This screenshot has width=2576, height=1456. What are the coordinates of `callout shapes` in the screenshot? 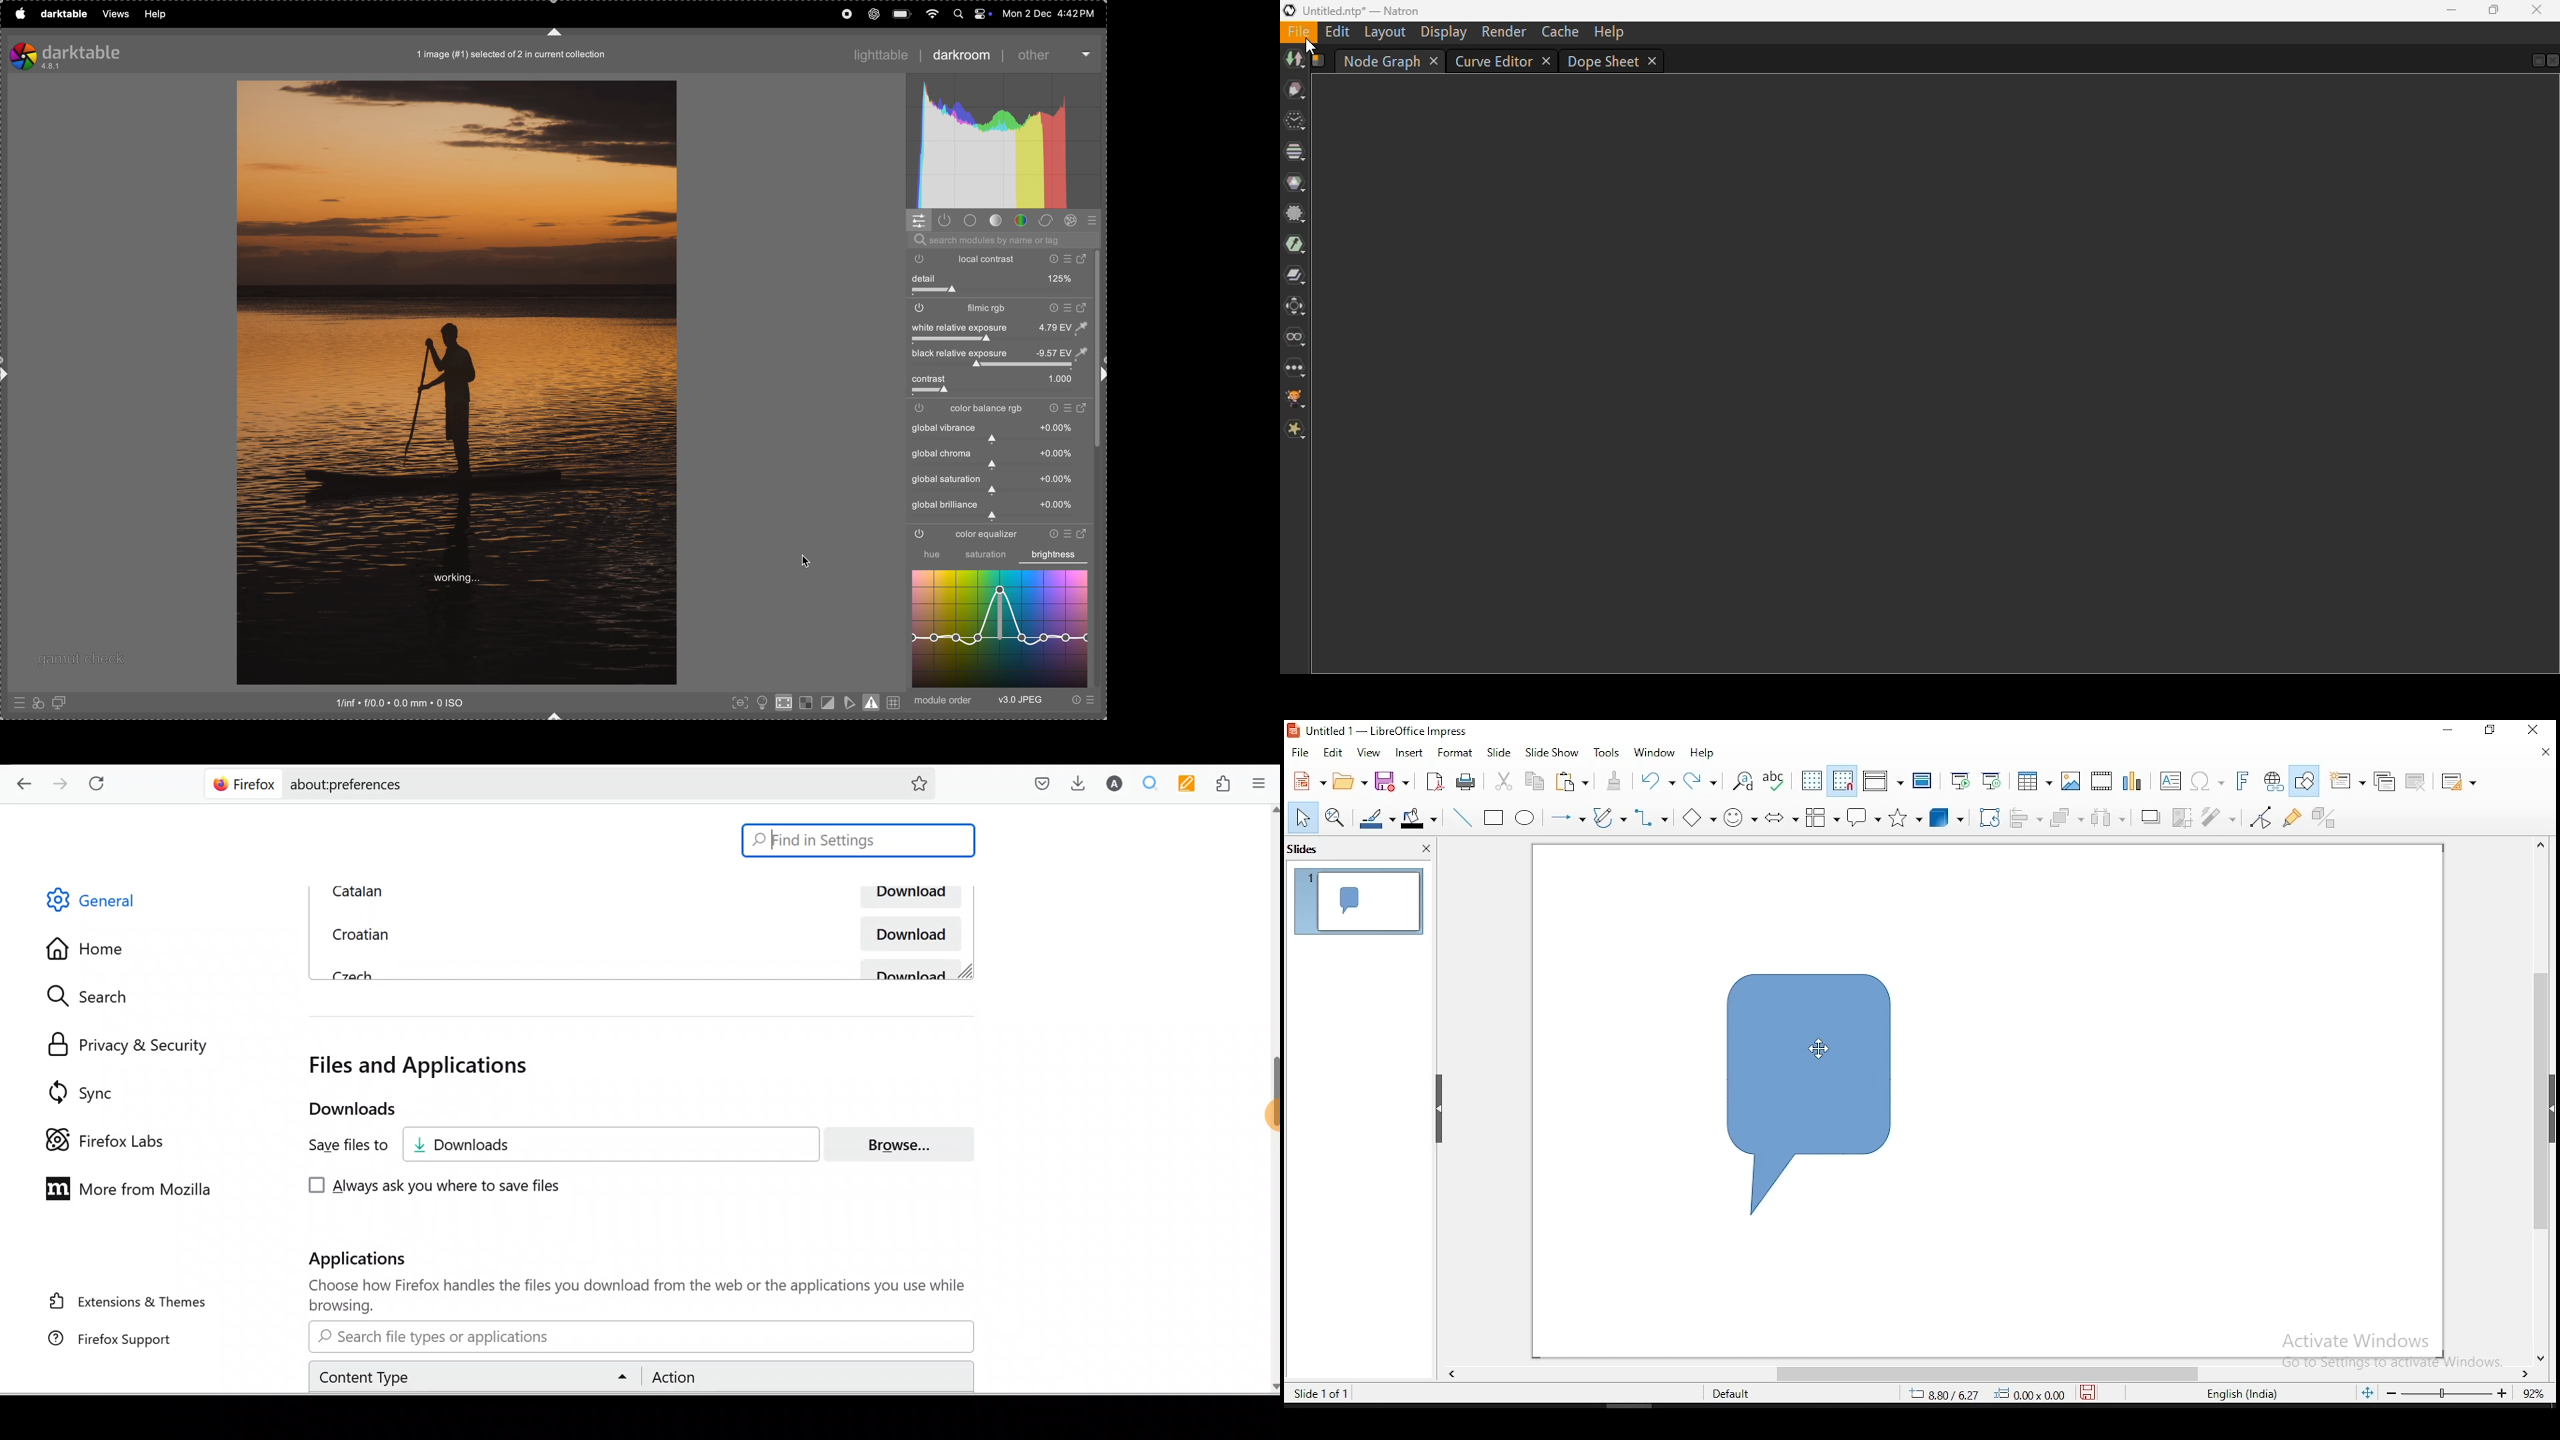 It's located at (1863, 816).